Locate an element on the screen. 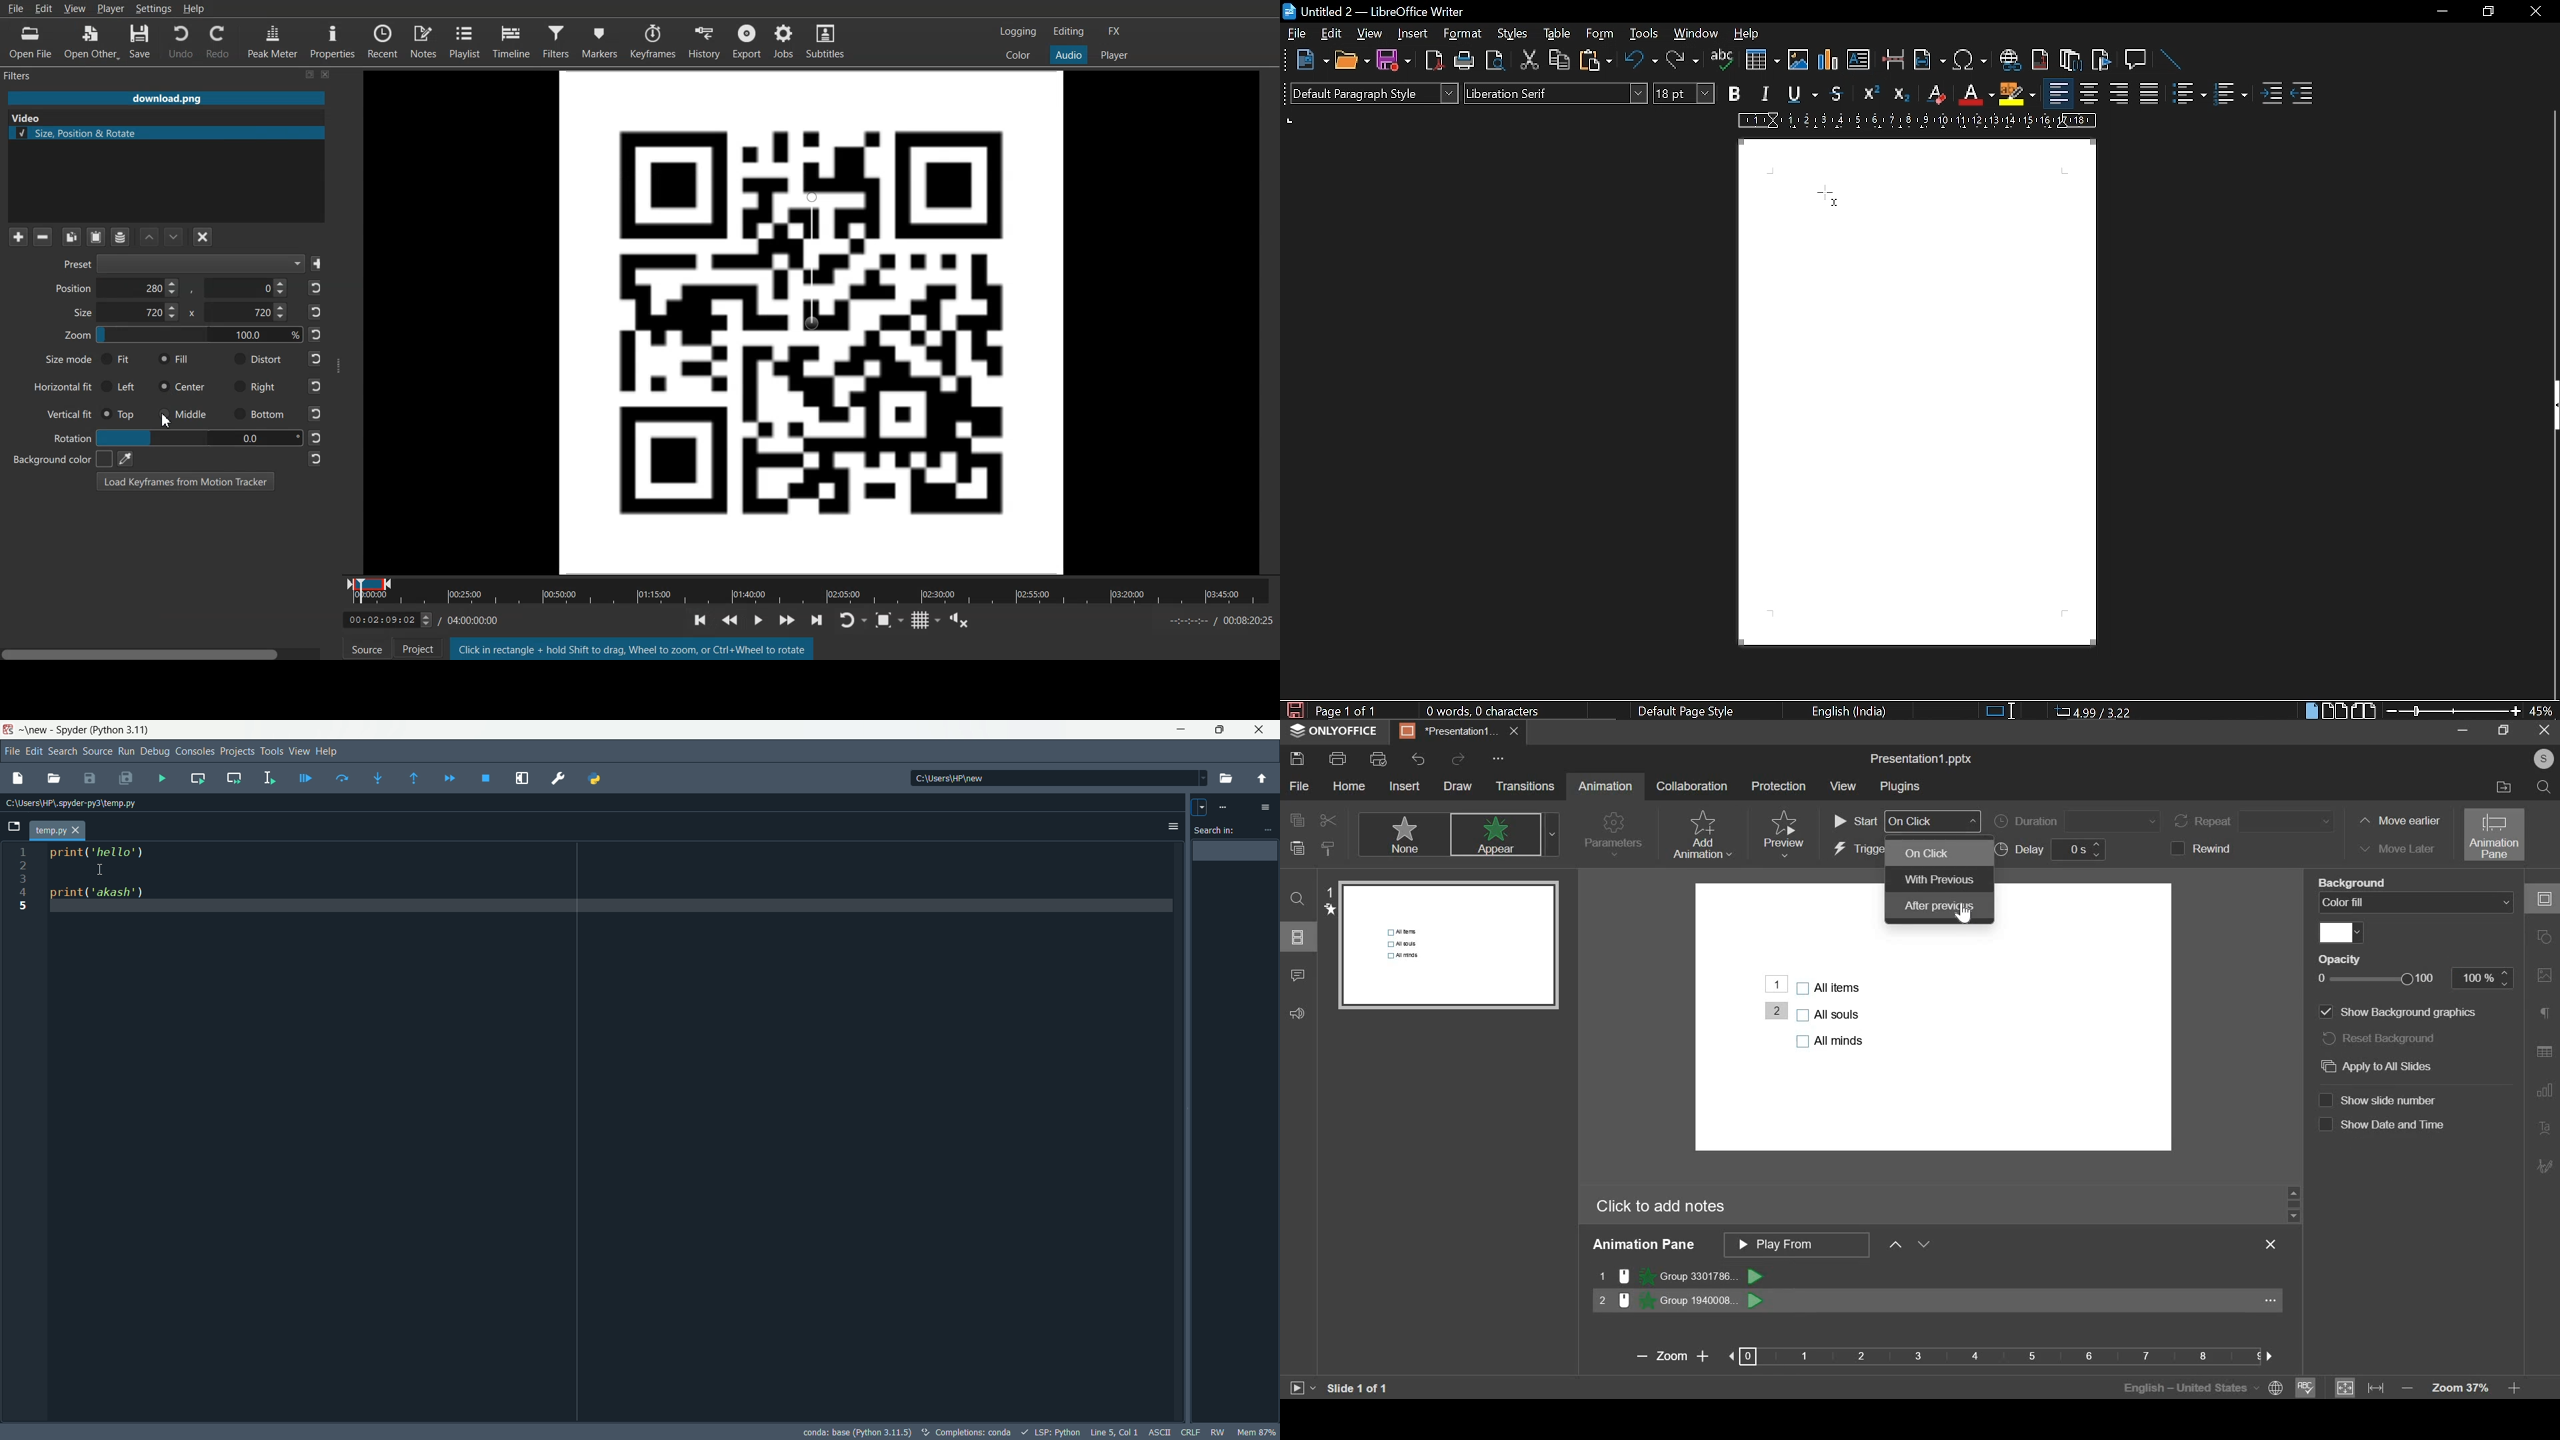  Toggle grid display on the player is located at coordinates (929, 622).